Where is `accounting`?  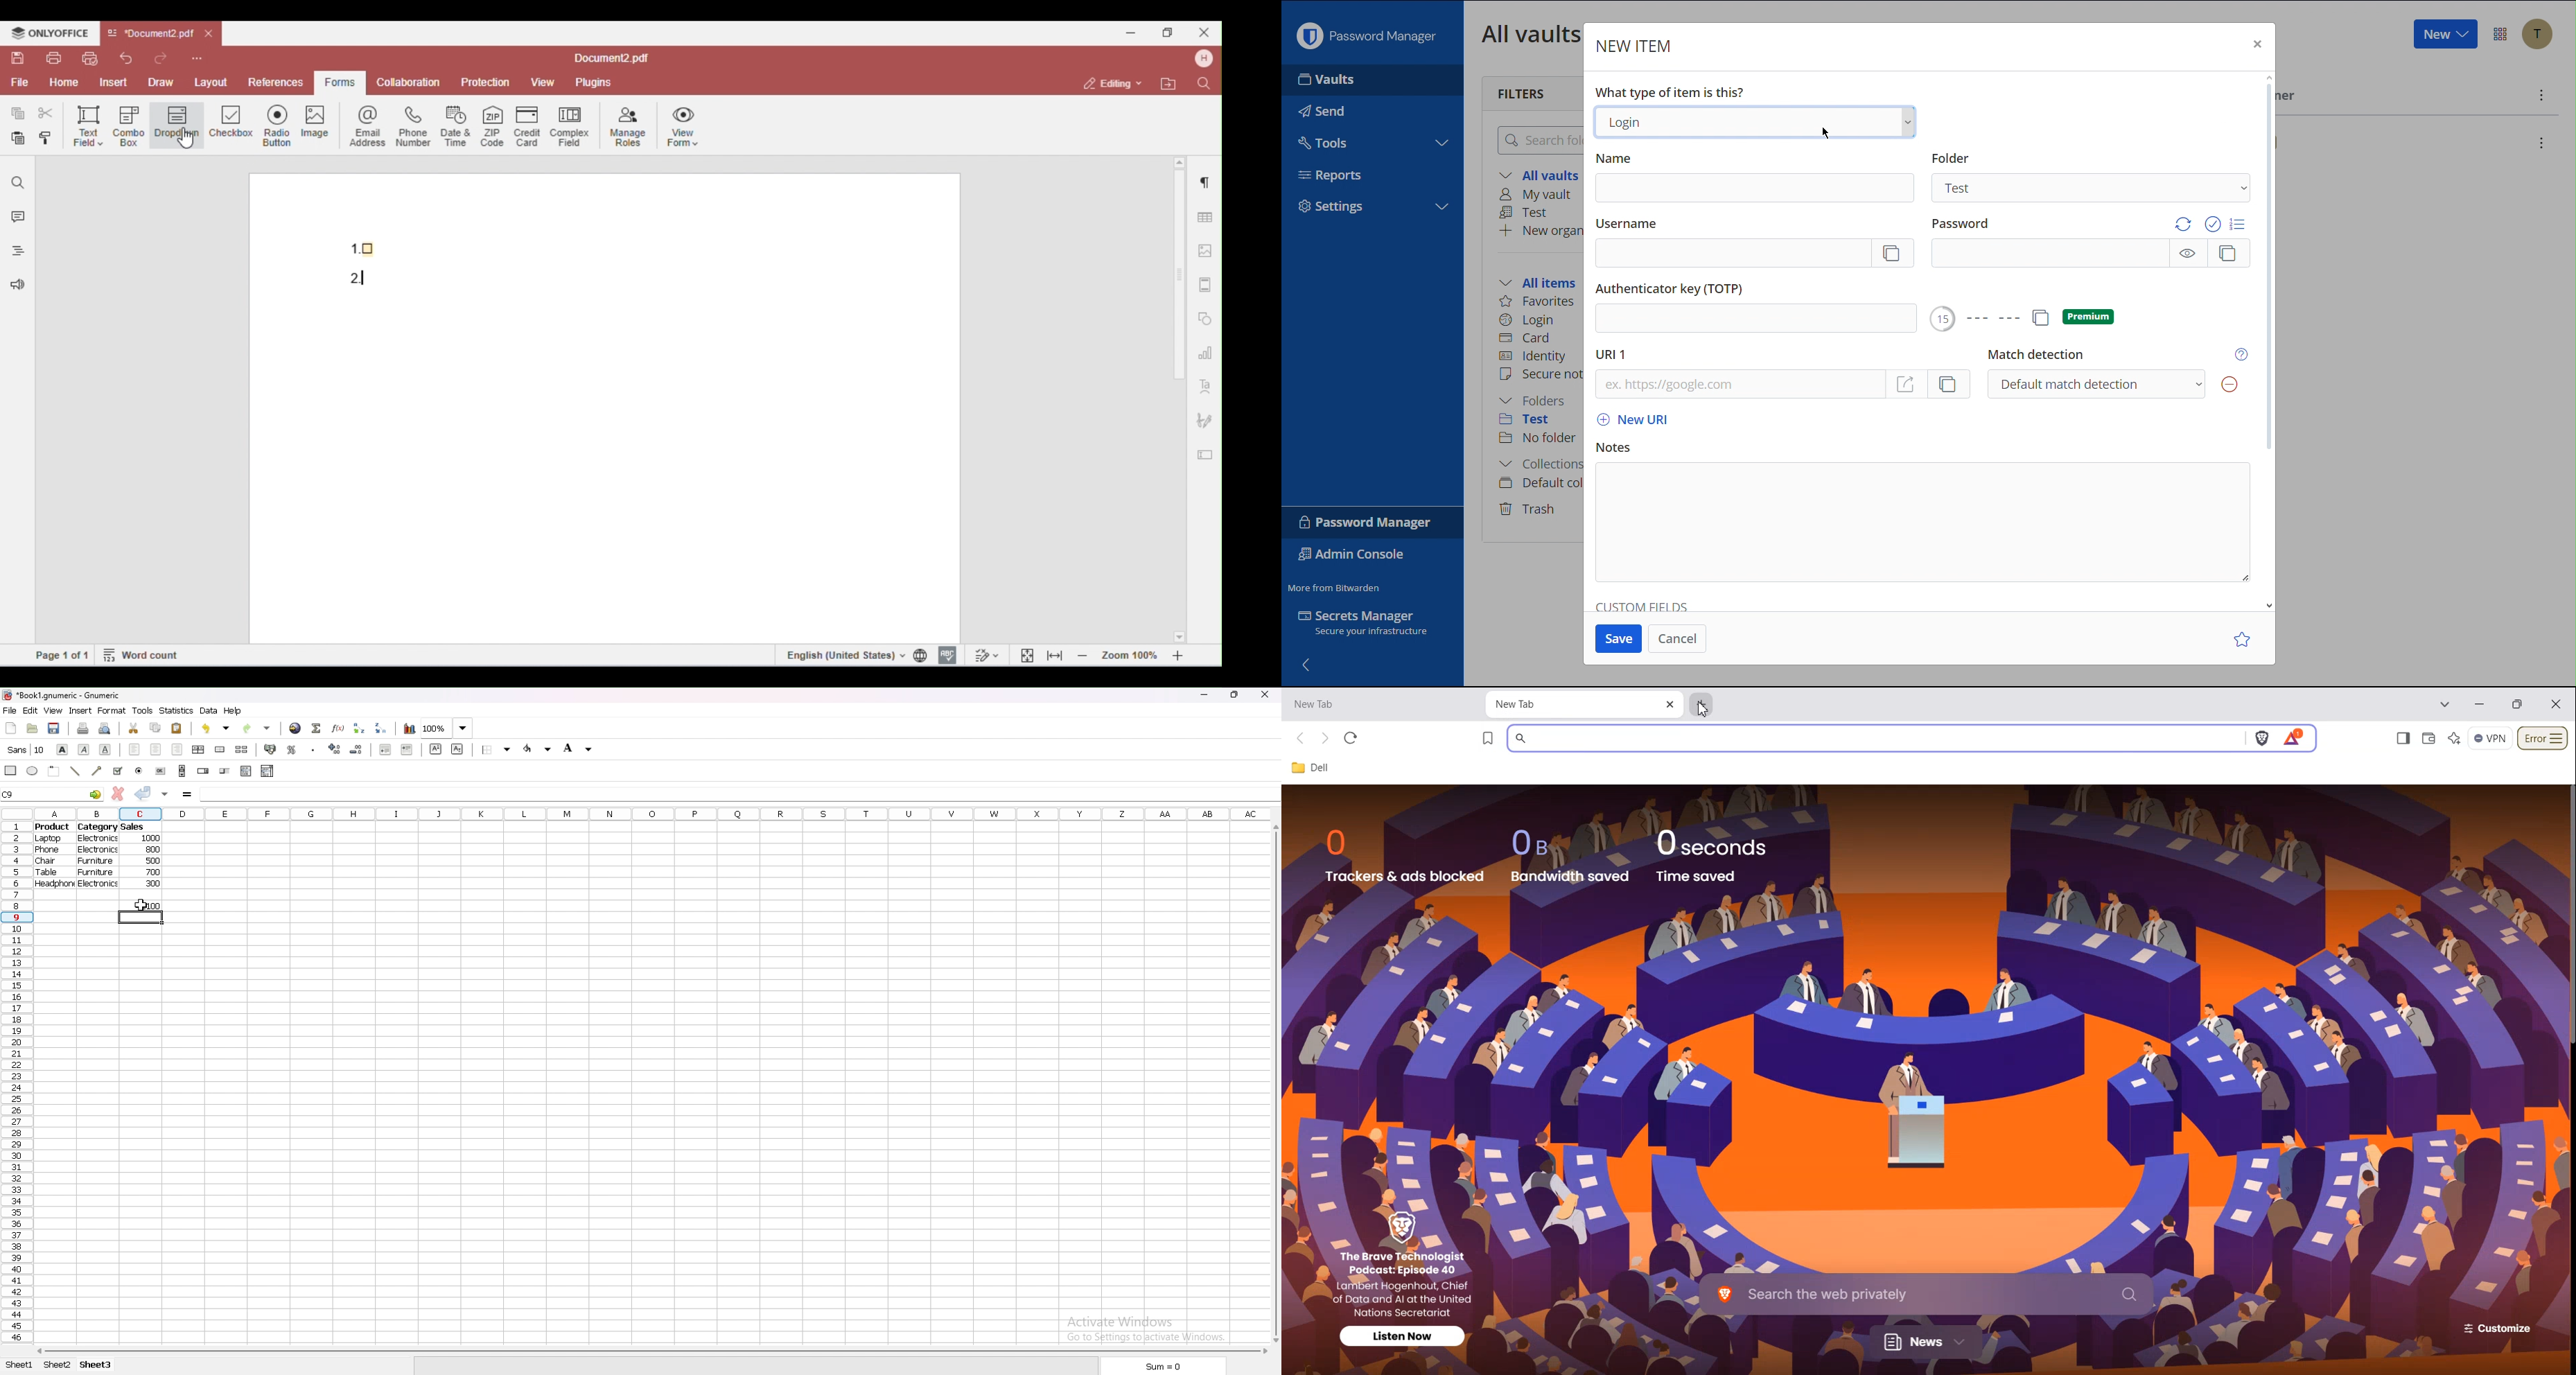
accounting is located at coordinates (271, 749).